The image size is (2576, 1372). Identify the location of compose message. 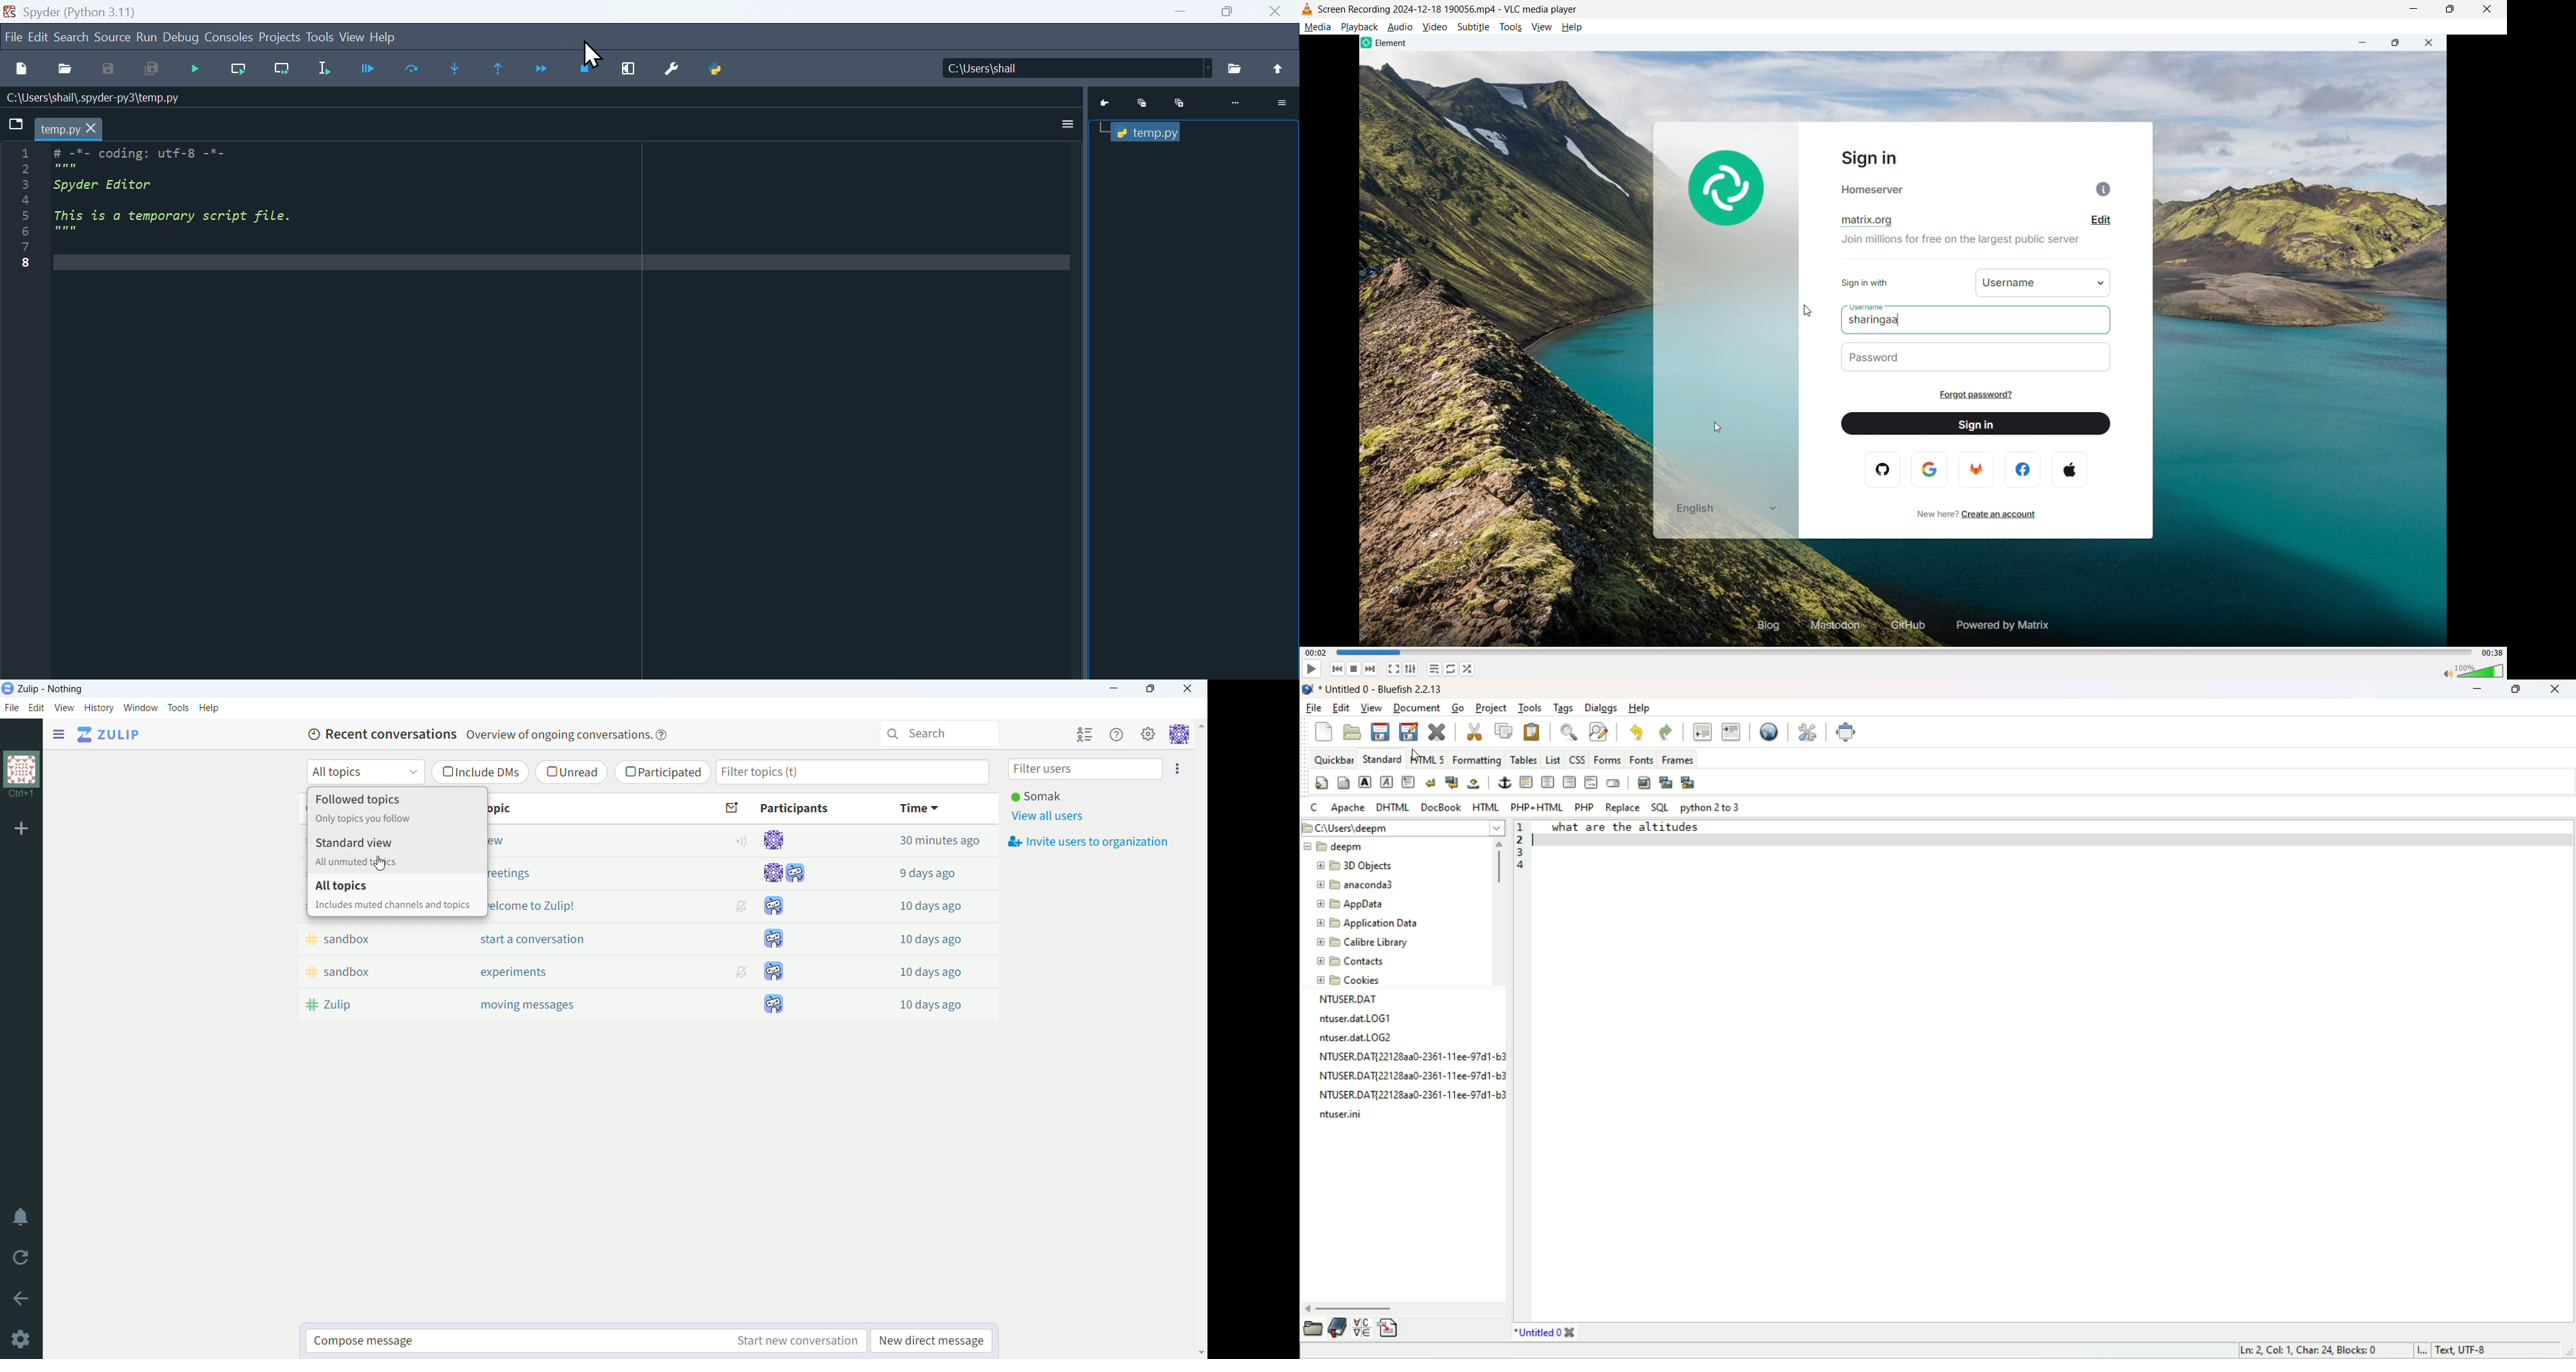
(516, 1341).